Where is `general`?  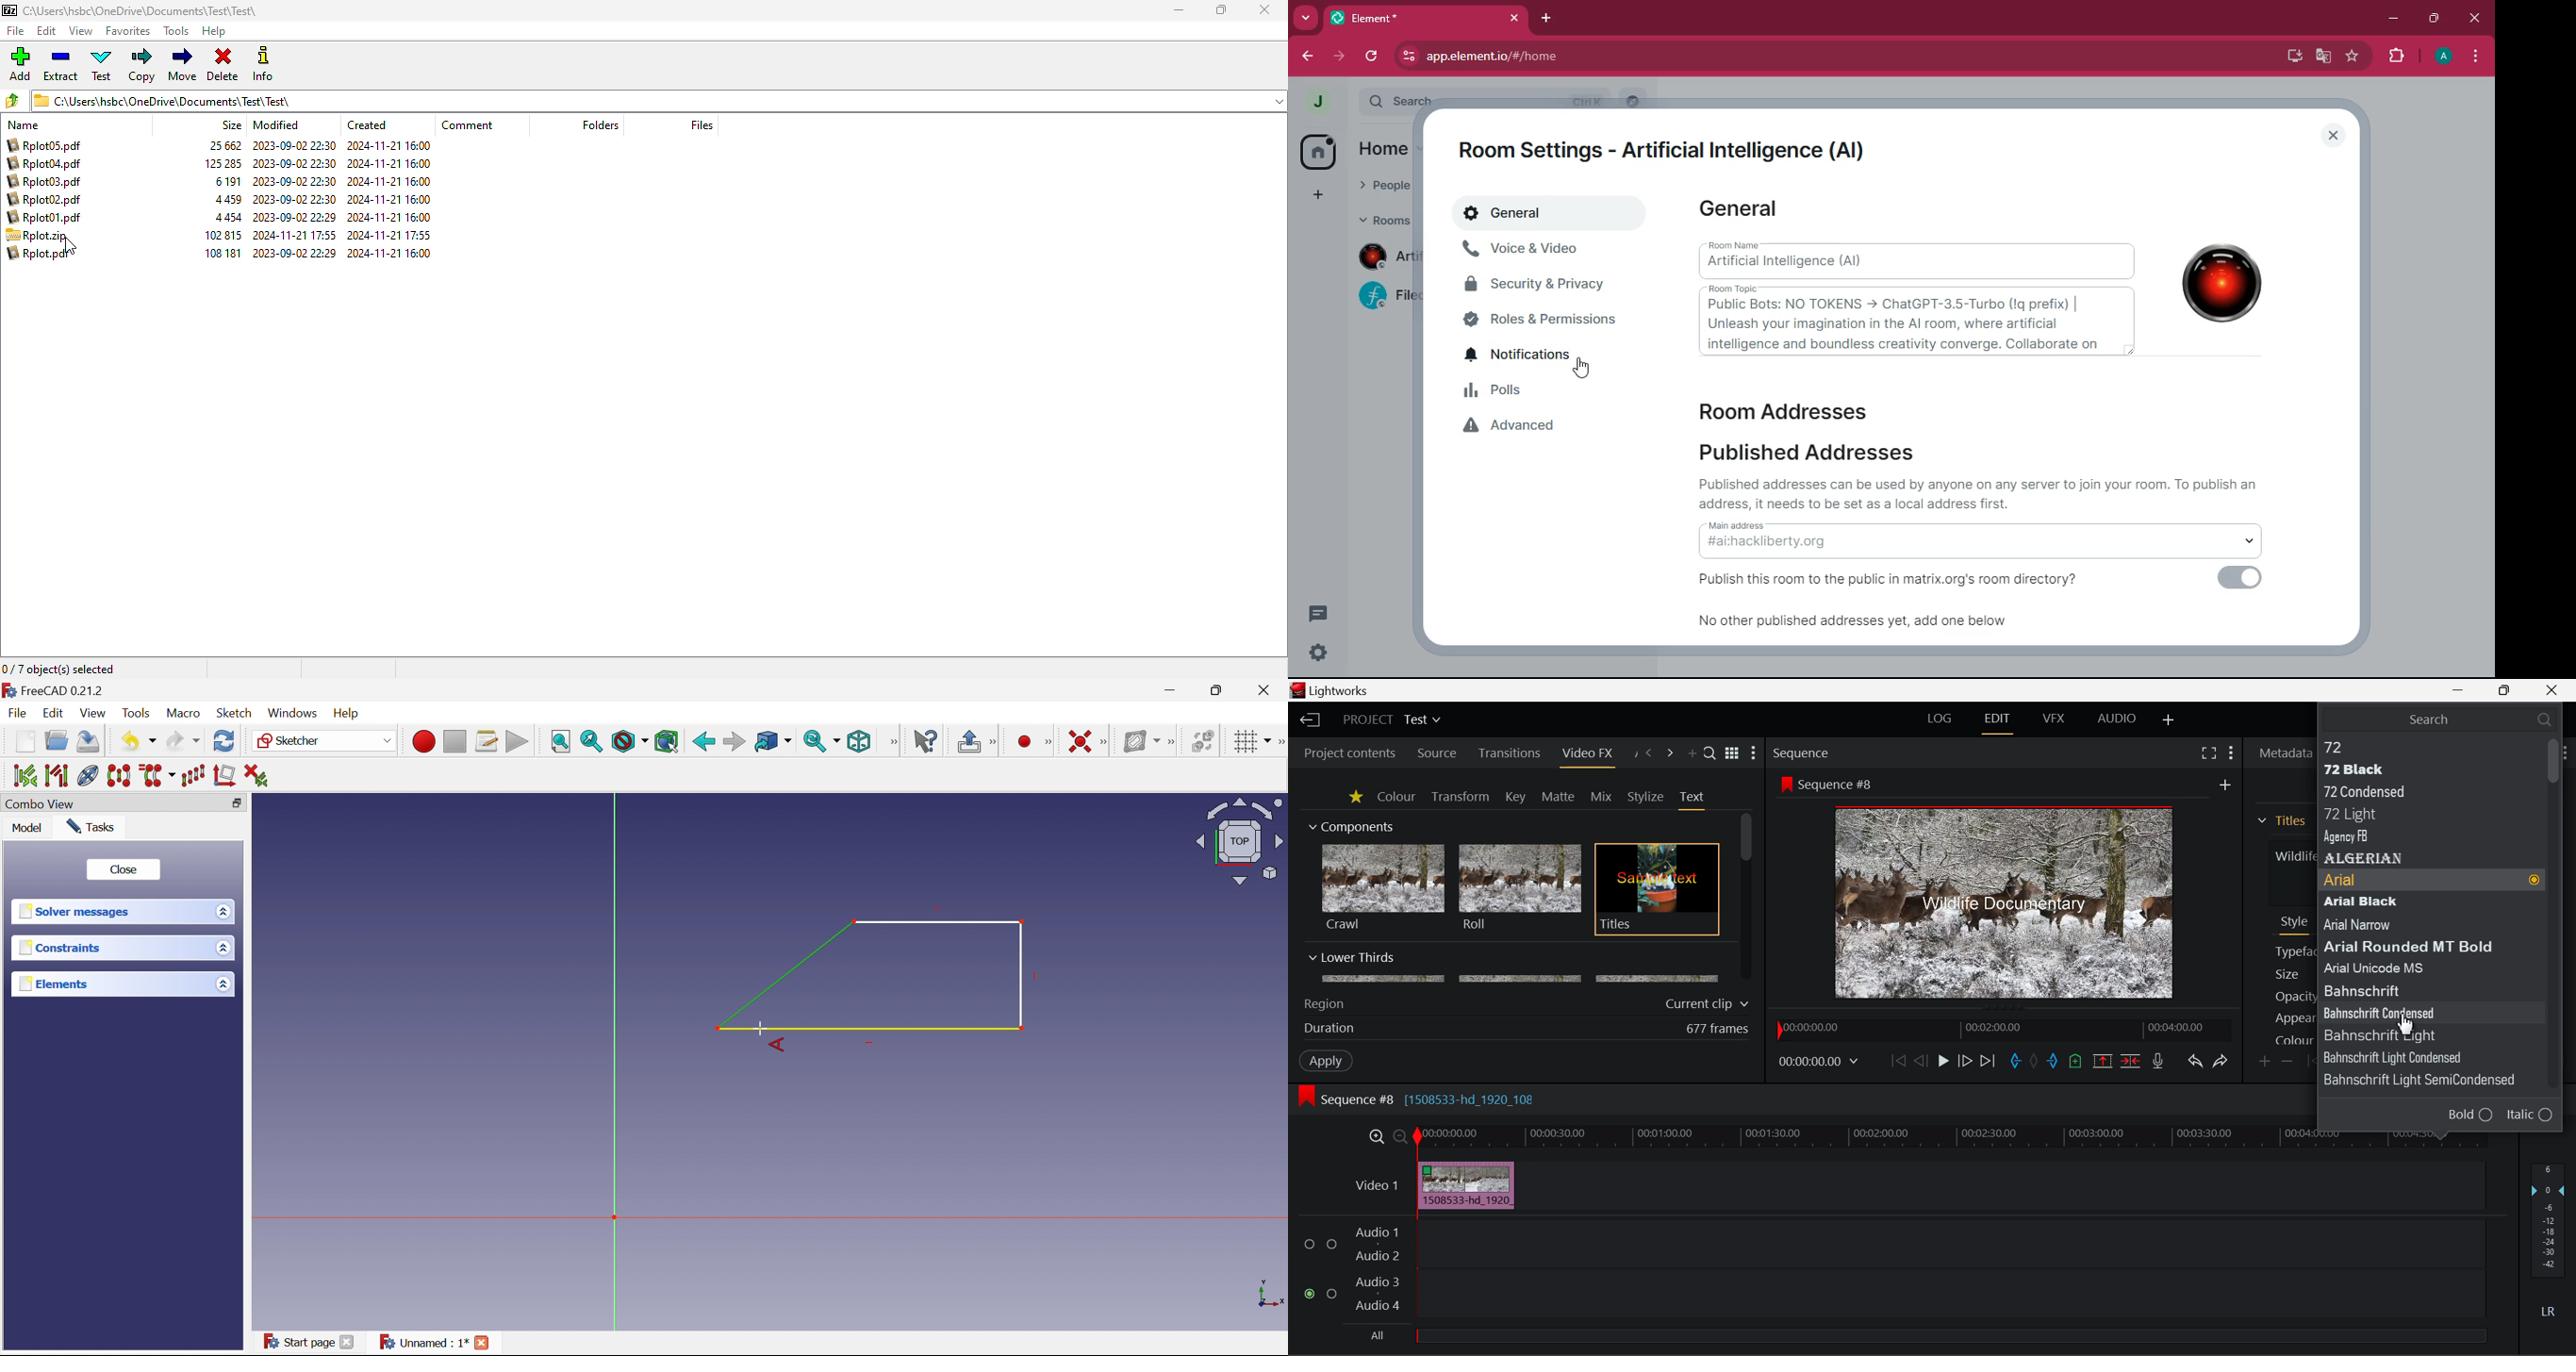 general is located at coordinates (1543, 215).